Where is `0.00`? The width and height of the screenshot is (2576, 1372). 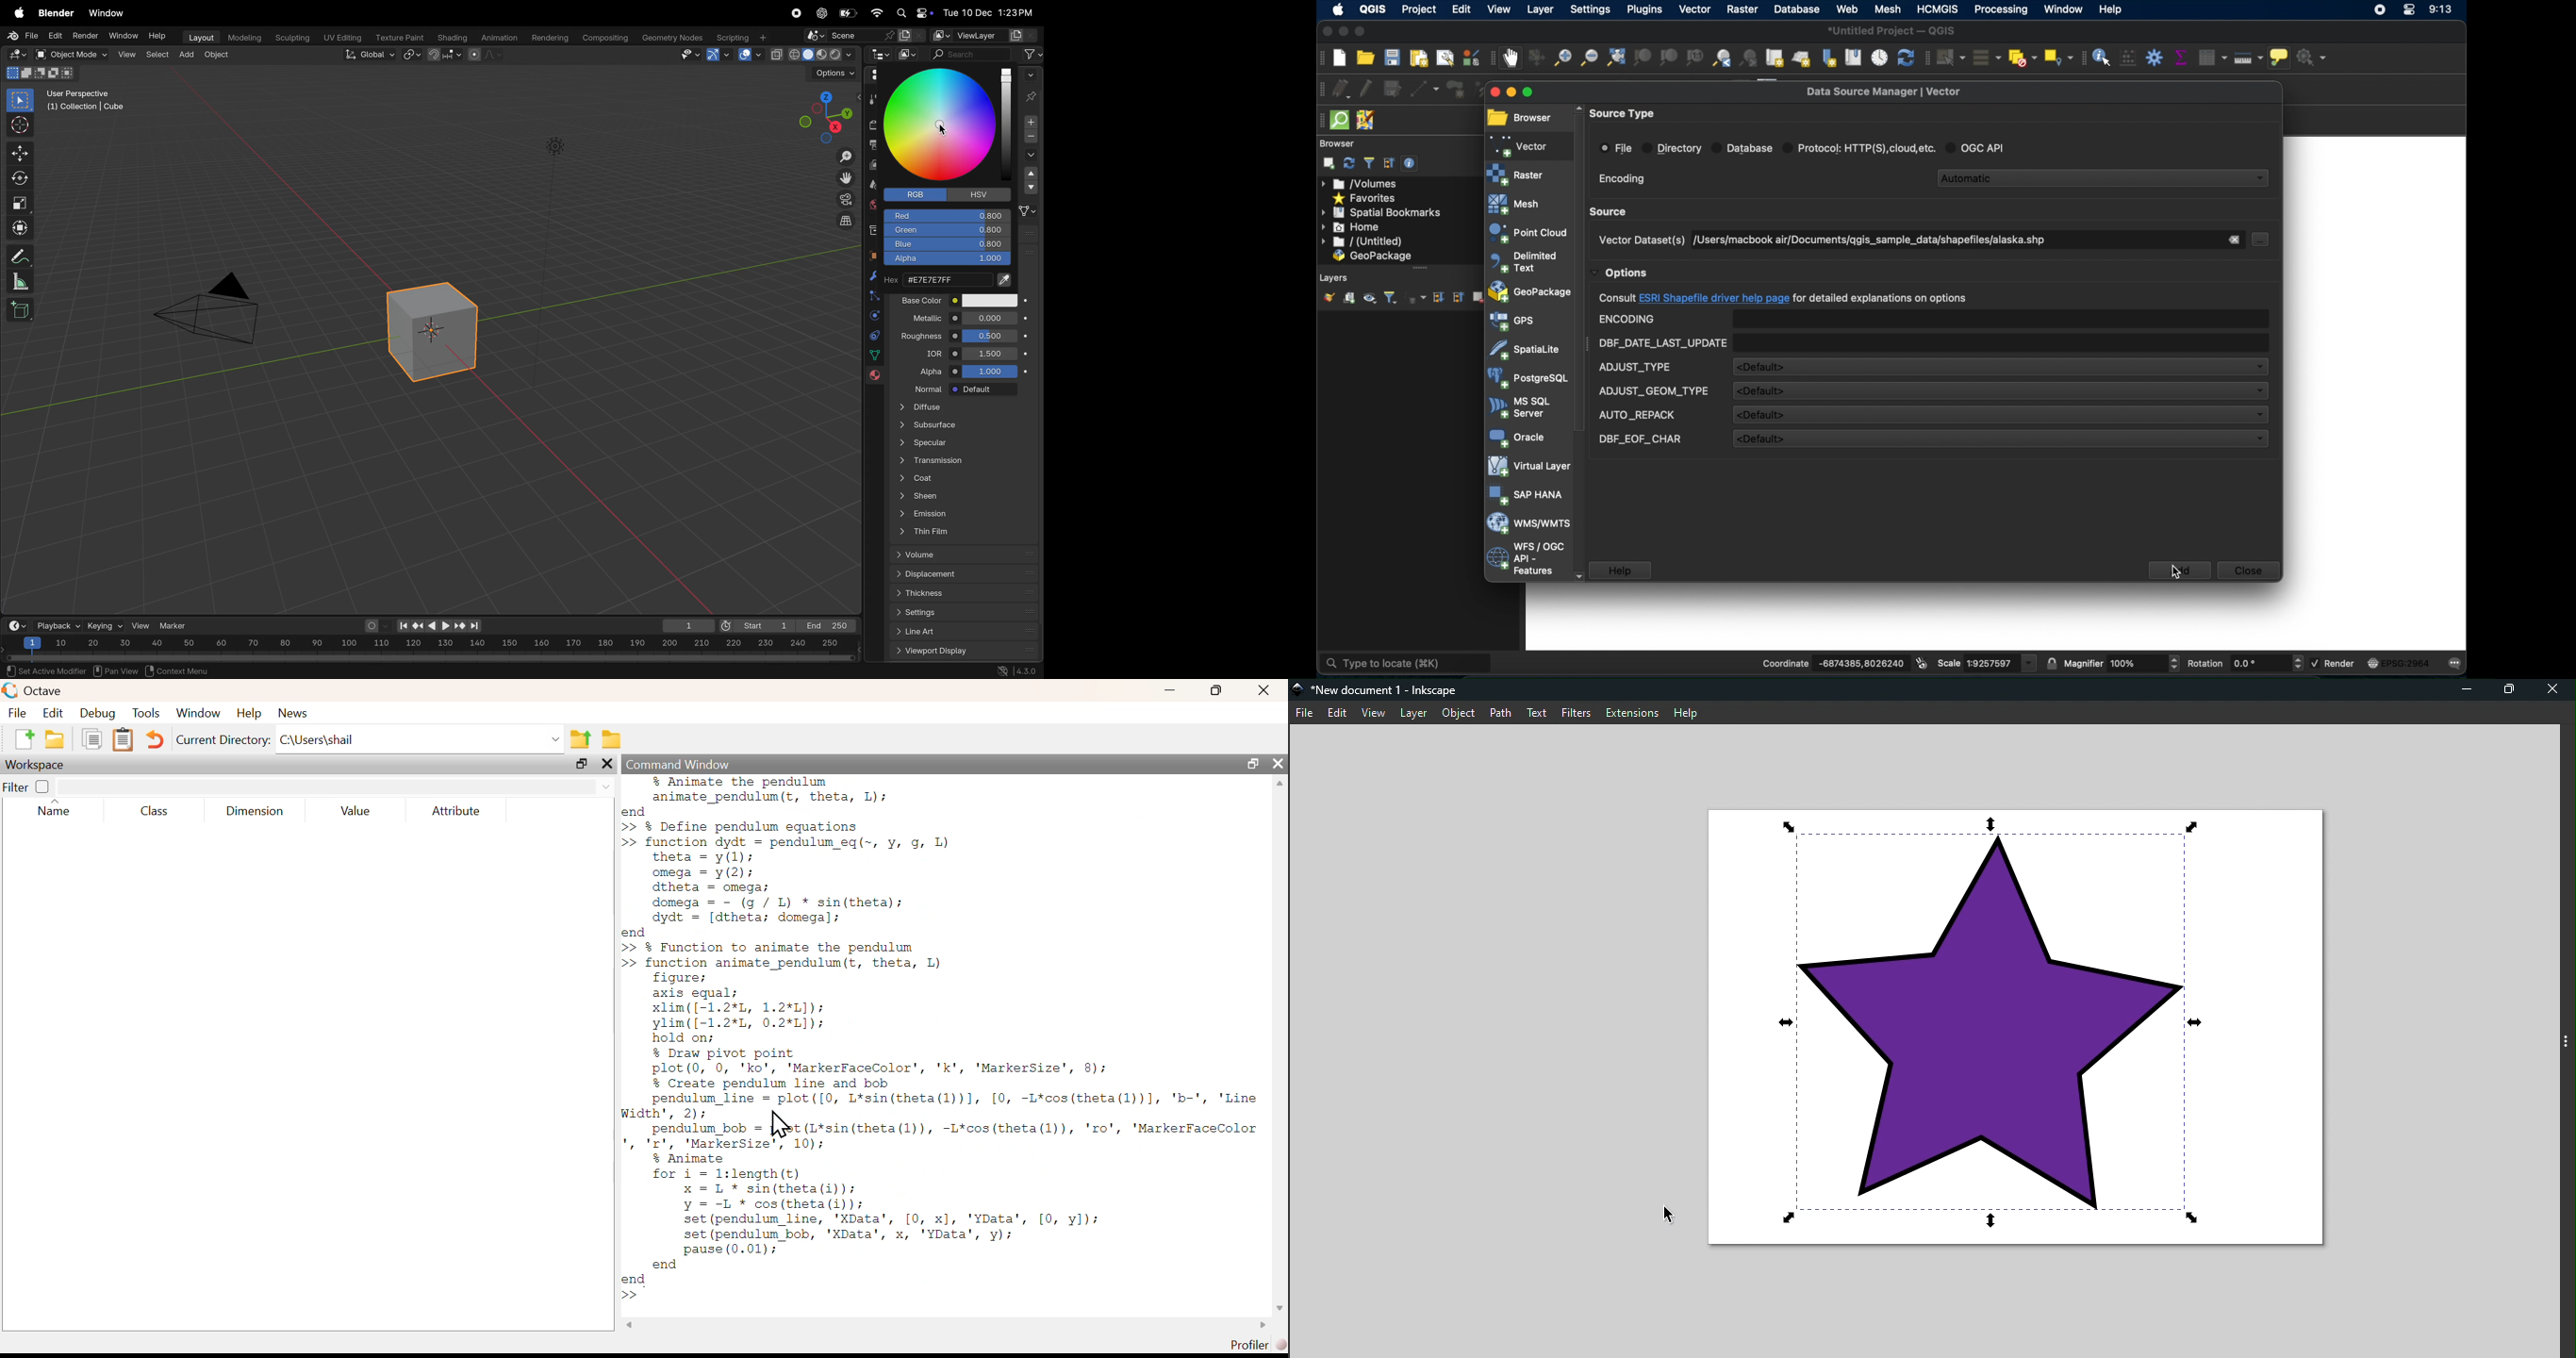
0.00 is located at coordinates (990, 317).